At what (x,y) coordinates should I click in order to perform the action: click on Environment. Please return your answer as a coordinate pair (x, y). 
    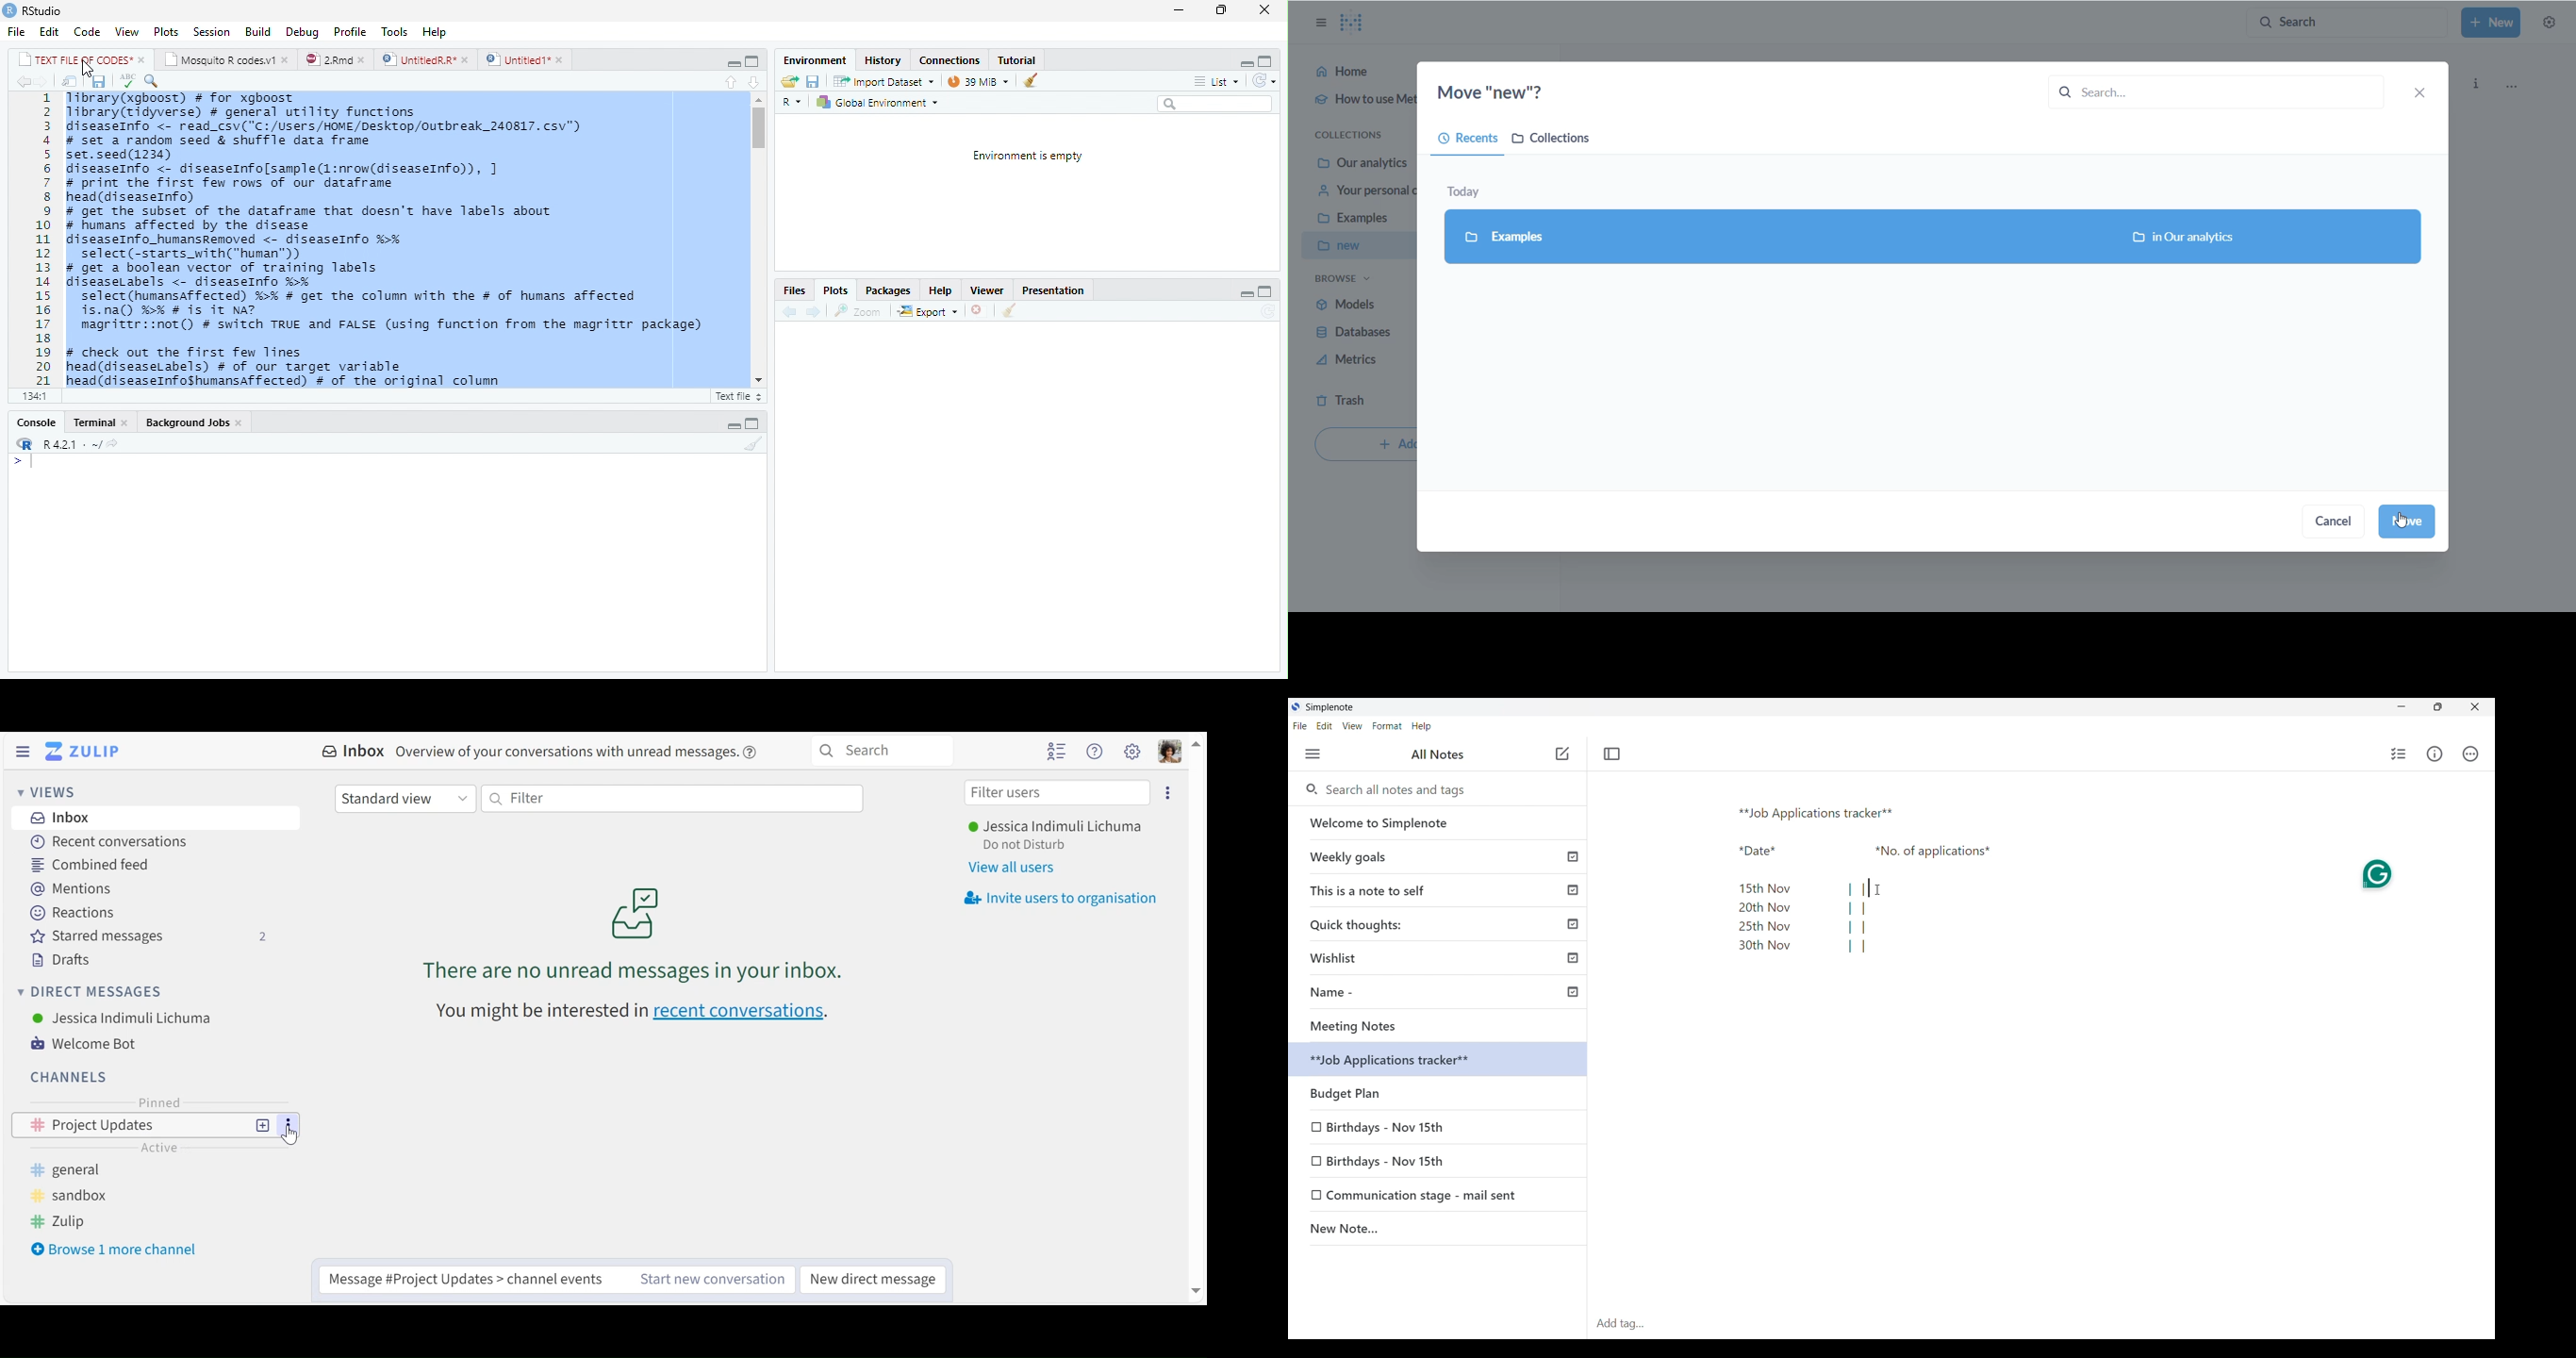
    Looking at the image, I should click on (810, 59).